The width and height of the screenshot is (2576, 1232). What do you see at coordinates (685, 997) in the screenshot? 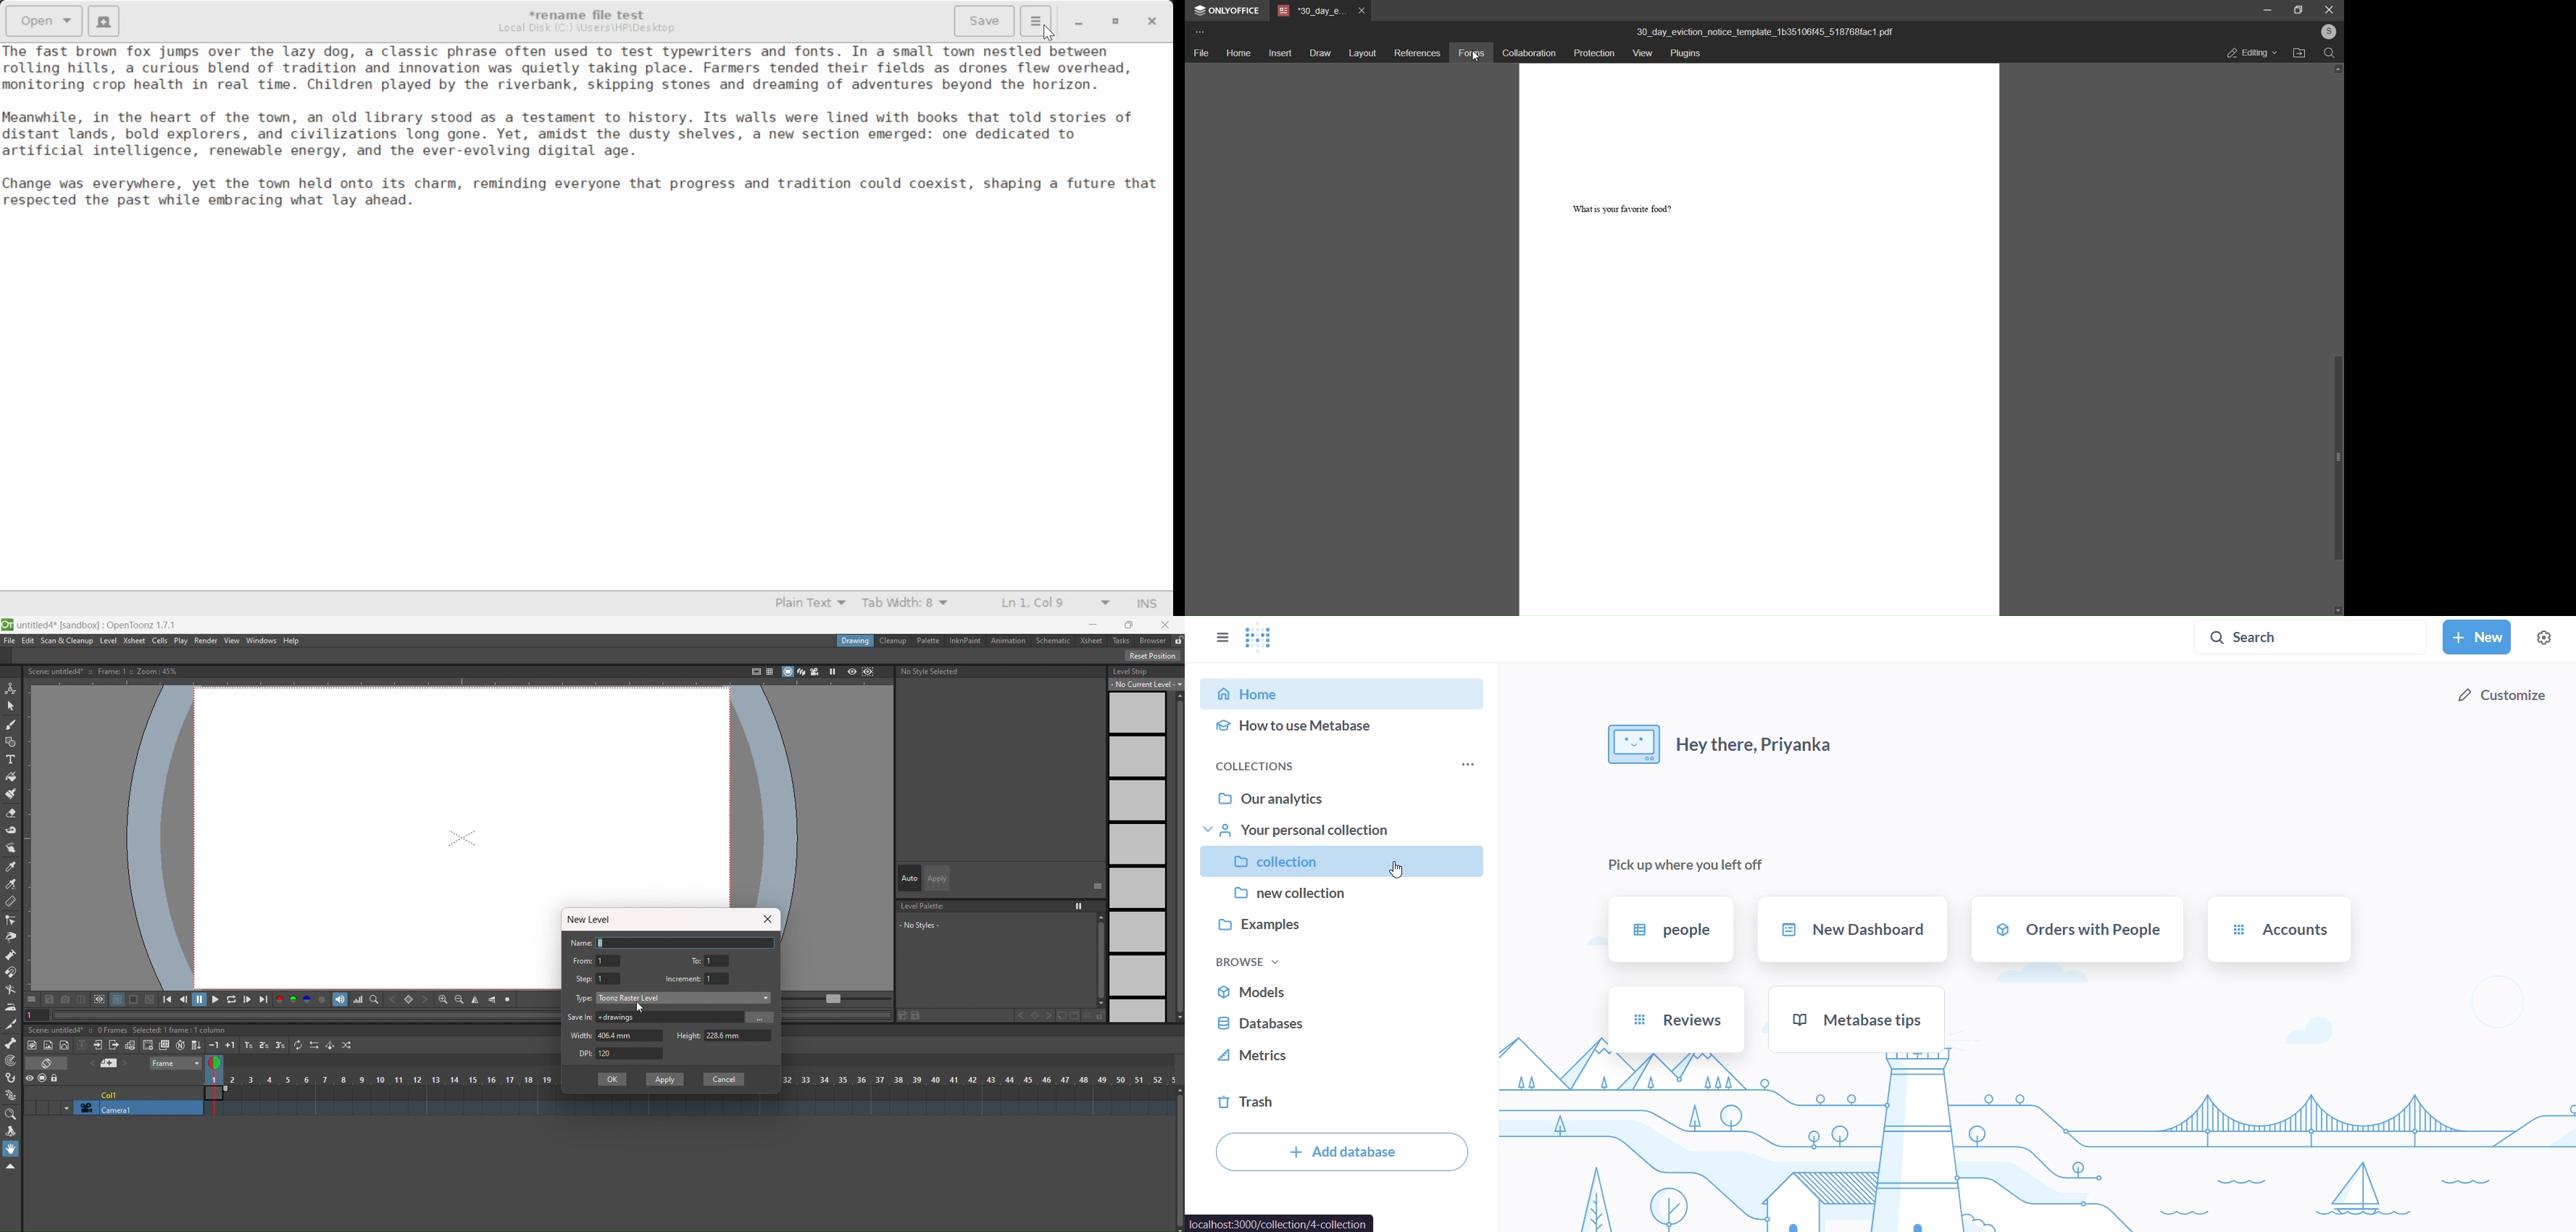
I see `select type` at bounding box center [685, 997].